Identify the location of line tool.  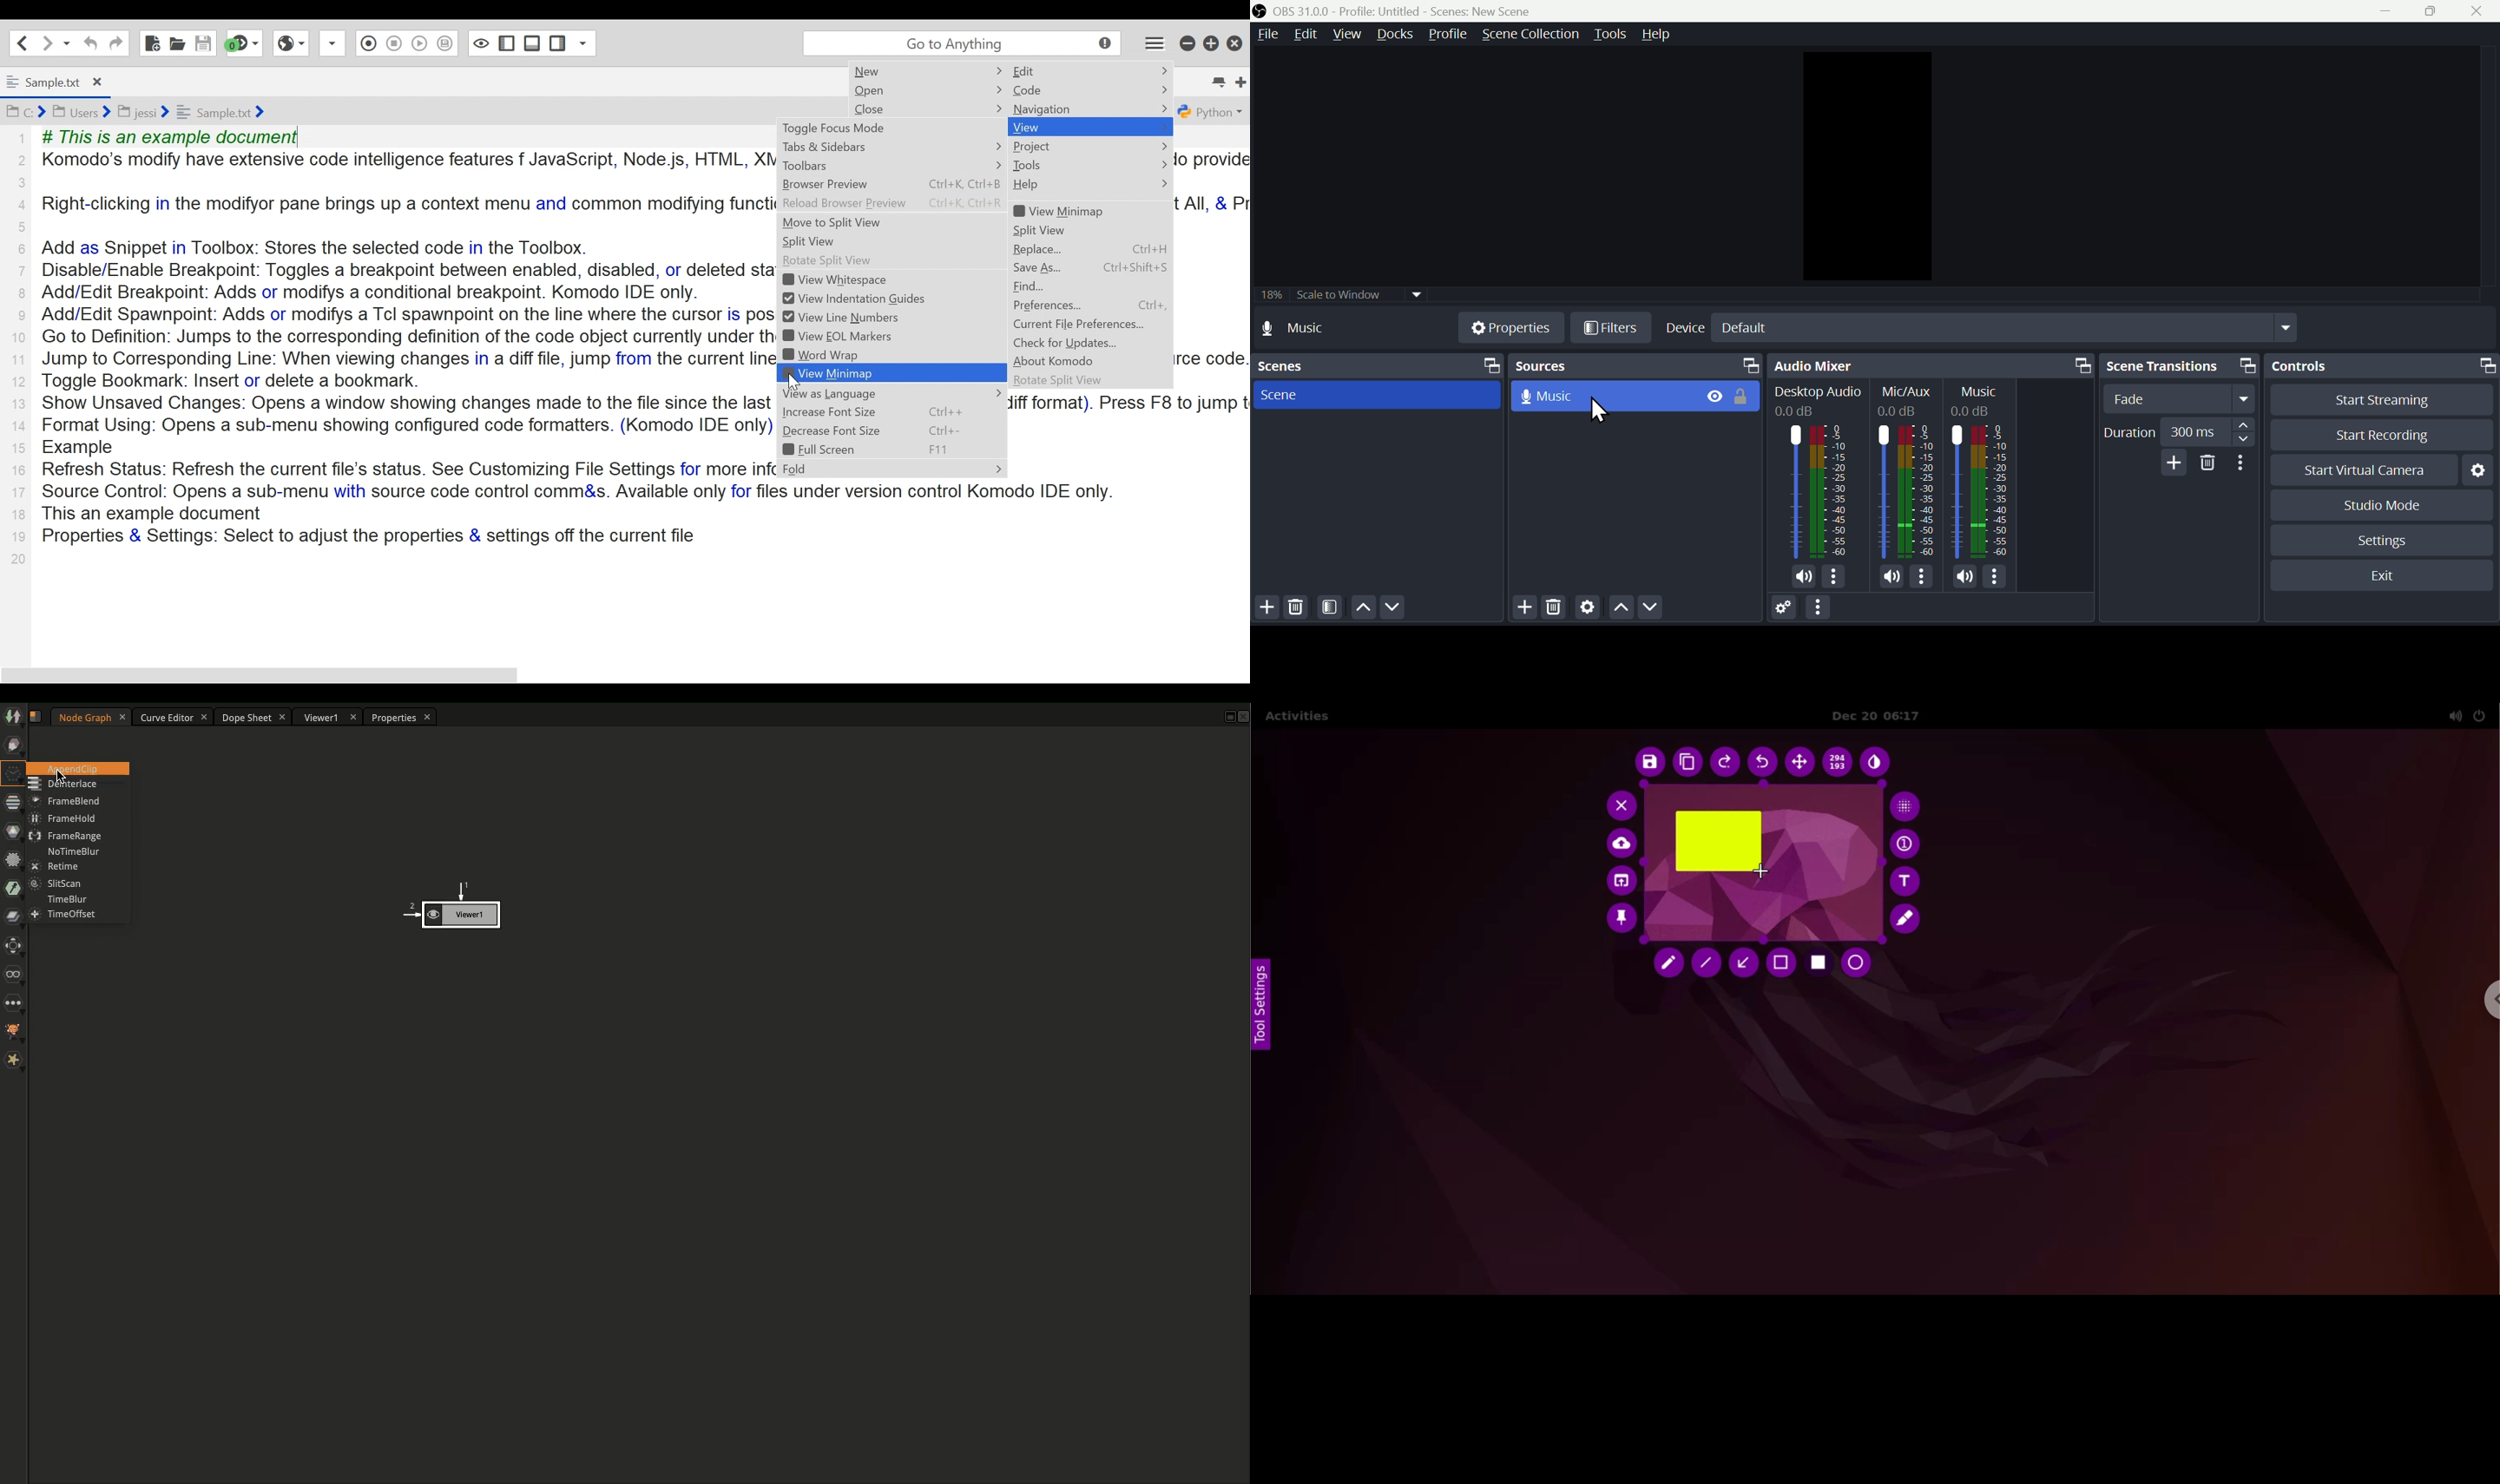
(1706, 963).